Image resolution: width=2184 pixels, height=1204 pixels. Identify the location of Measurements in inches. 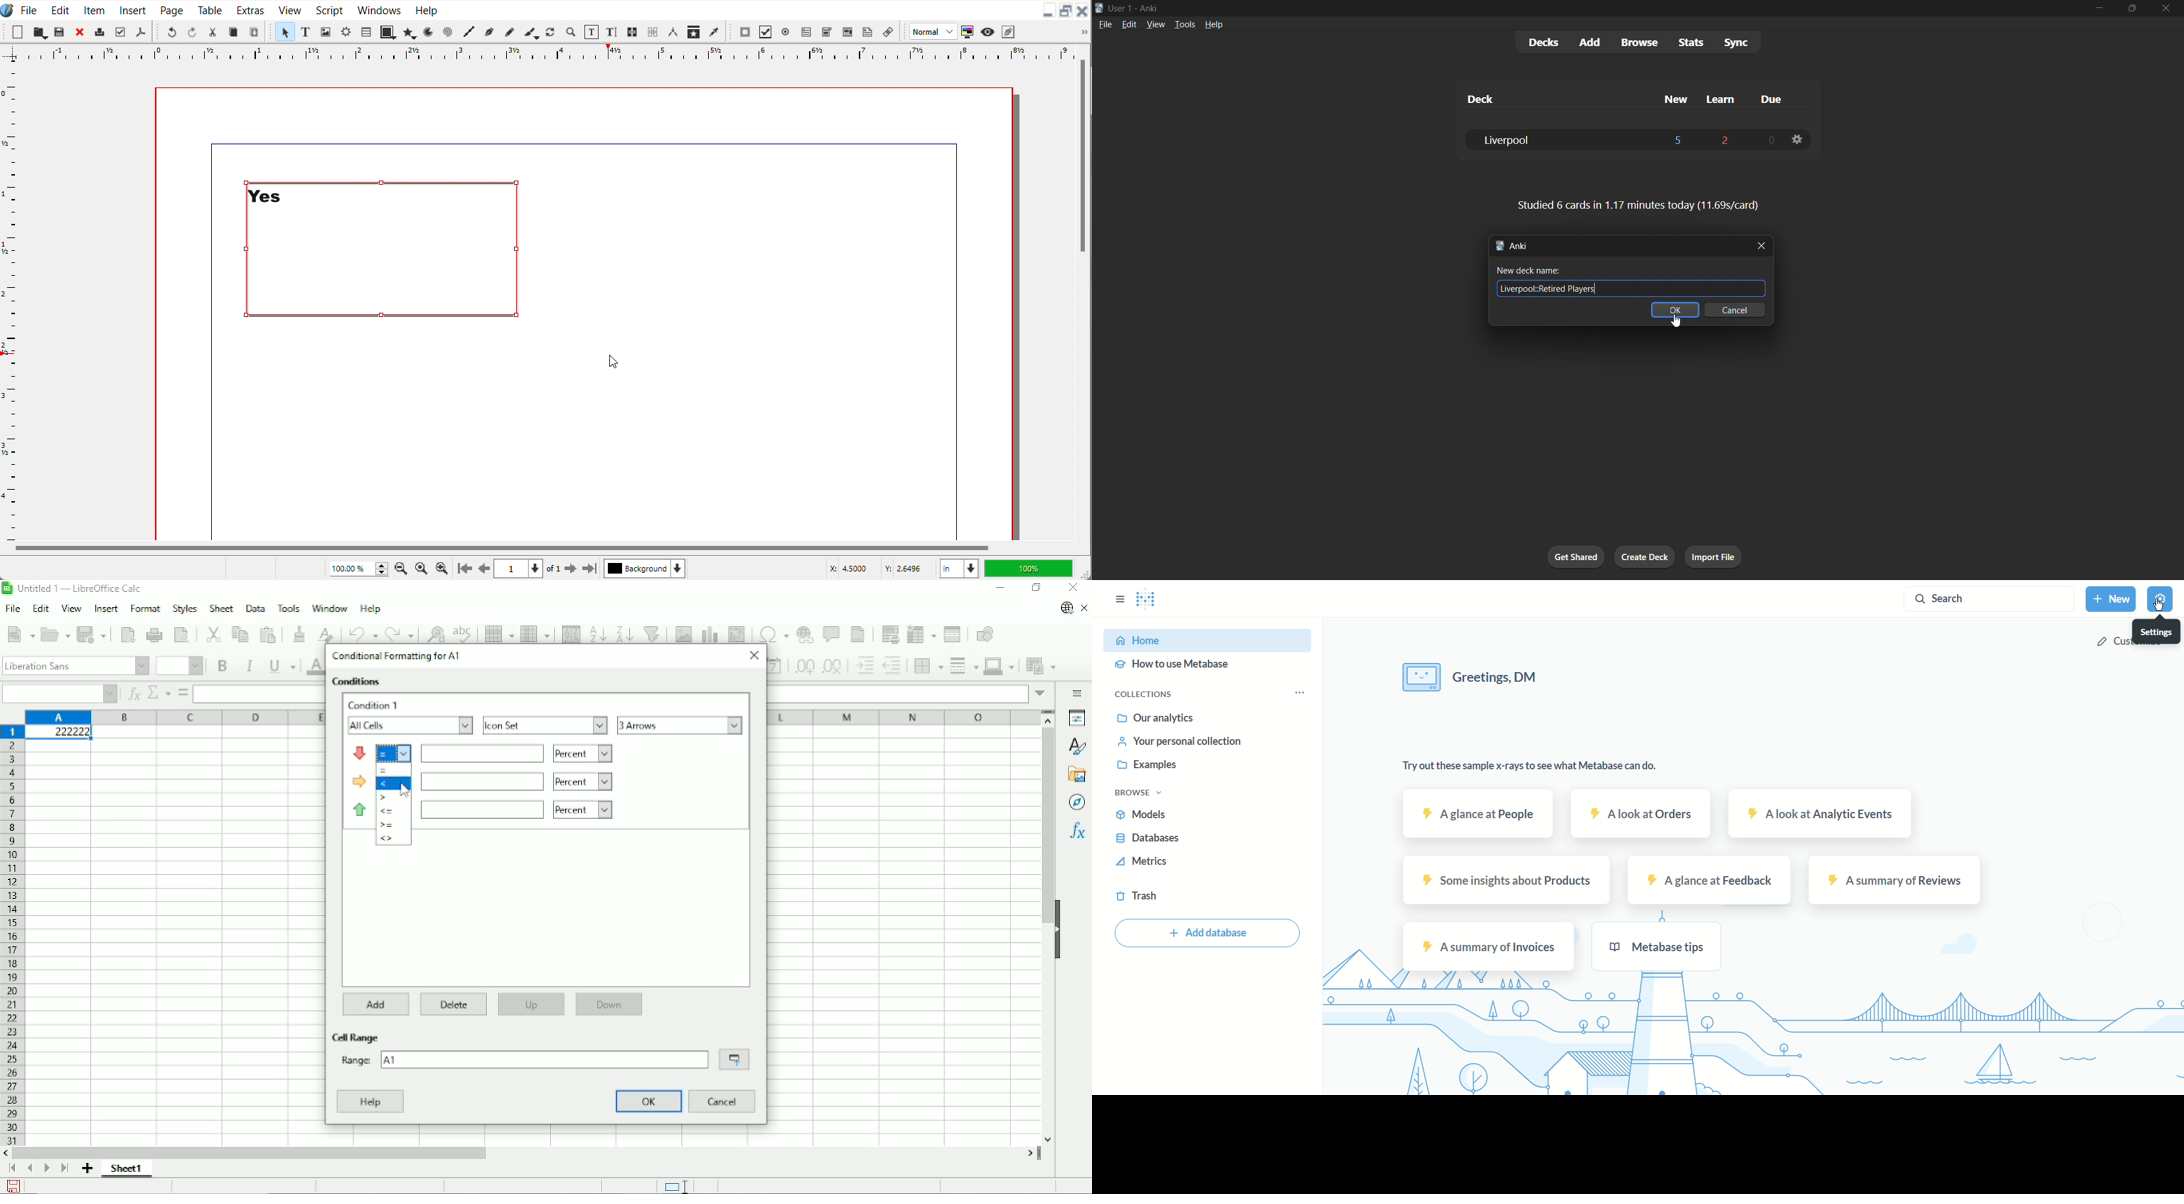
(959, 569).